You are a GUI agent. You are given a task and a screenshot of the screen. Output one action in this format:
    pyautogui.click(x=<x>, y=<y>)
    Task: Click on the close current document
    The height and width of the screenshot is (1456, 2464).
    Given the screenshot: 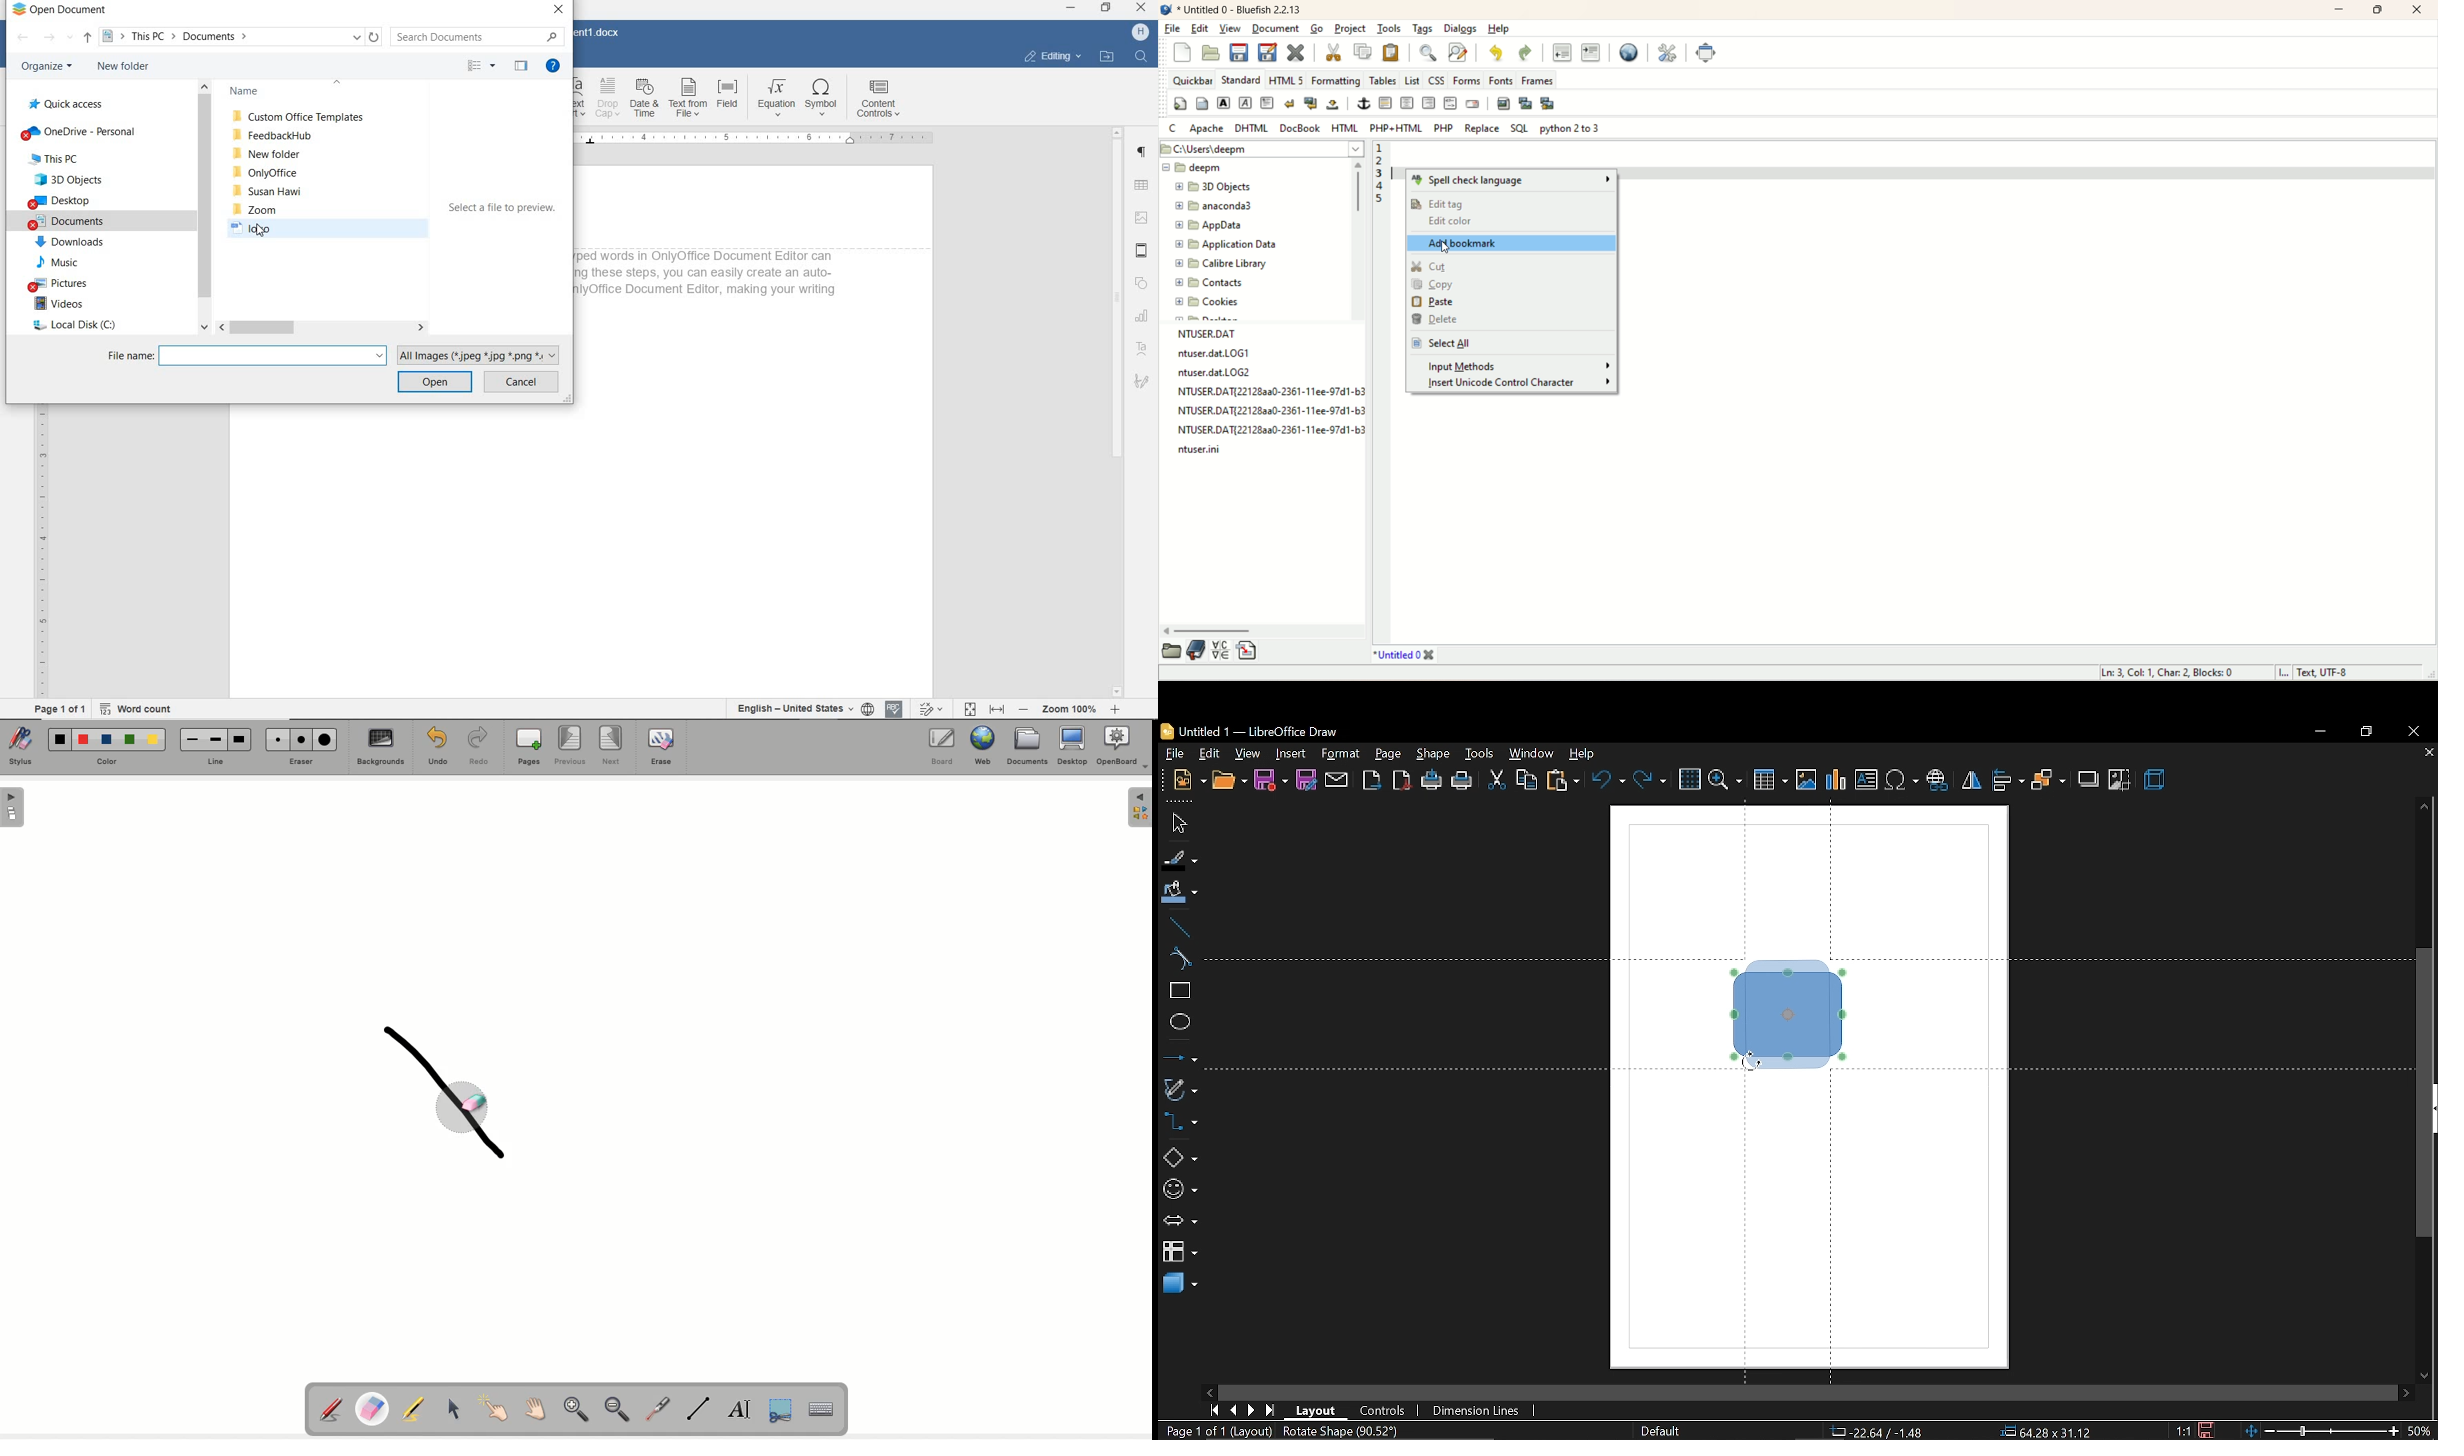 What is the action you would take?
    pyautogui.click(x=1297, y=50)
    